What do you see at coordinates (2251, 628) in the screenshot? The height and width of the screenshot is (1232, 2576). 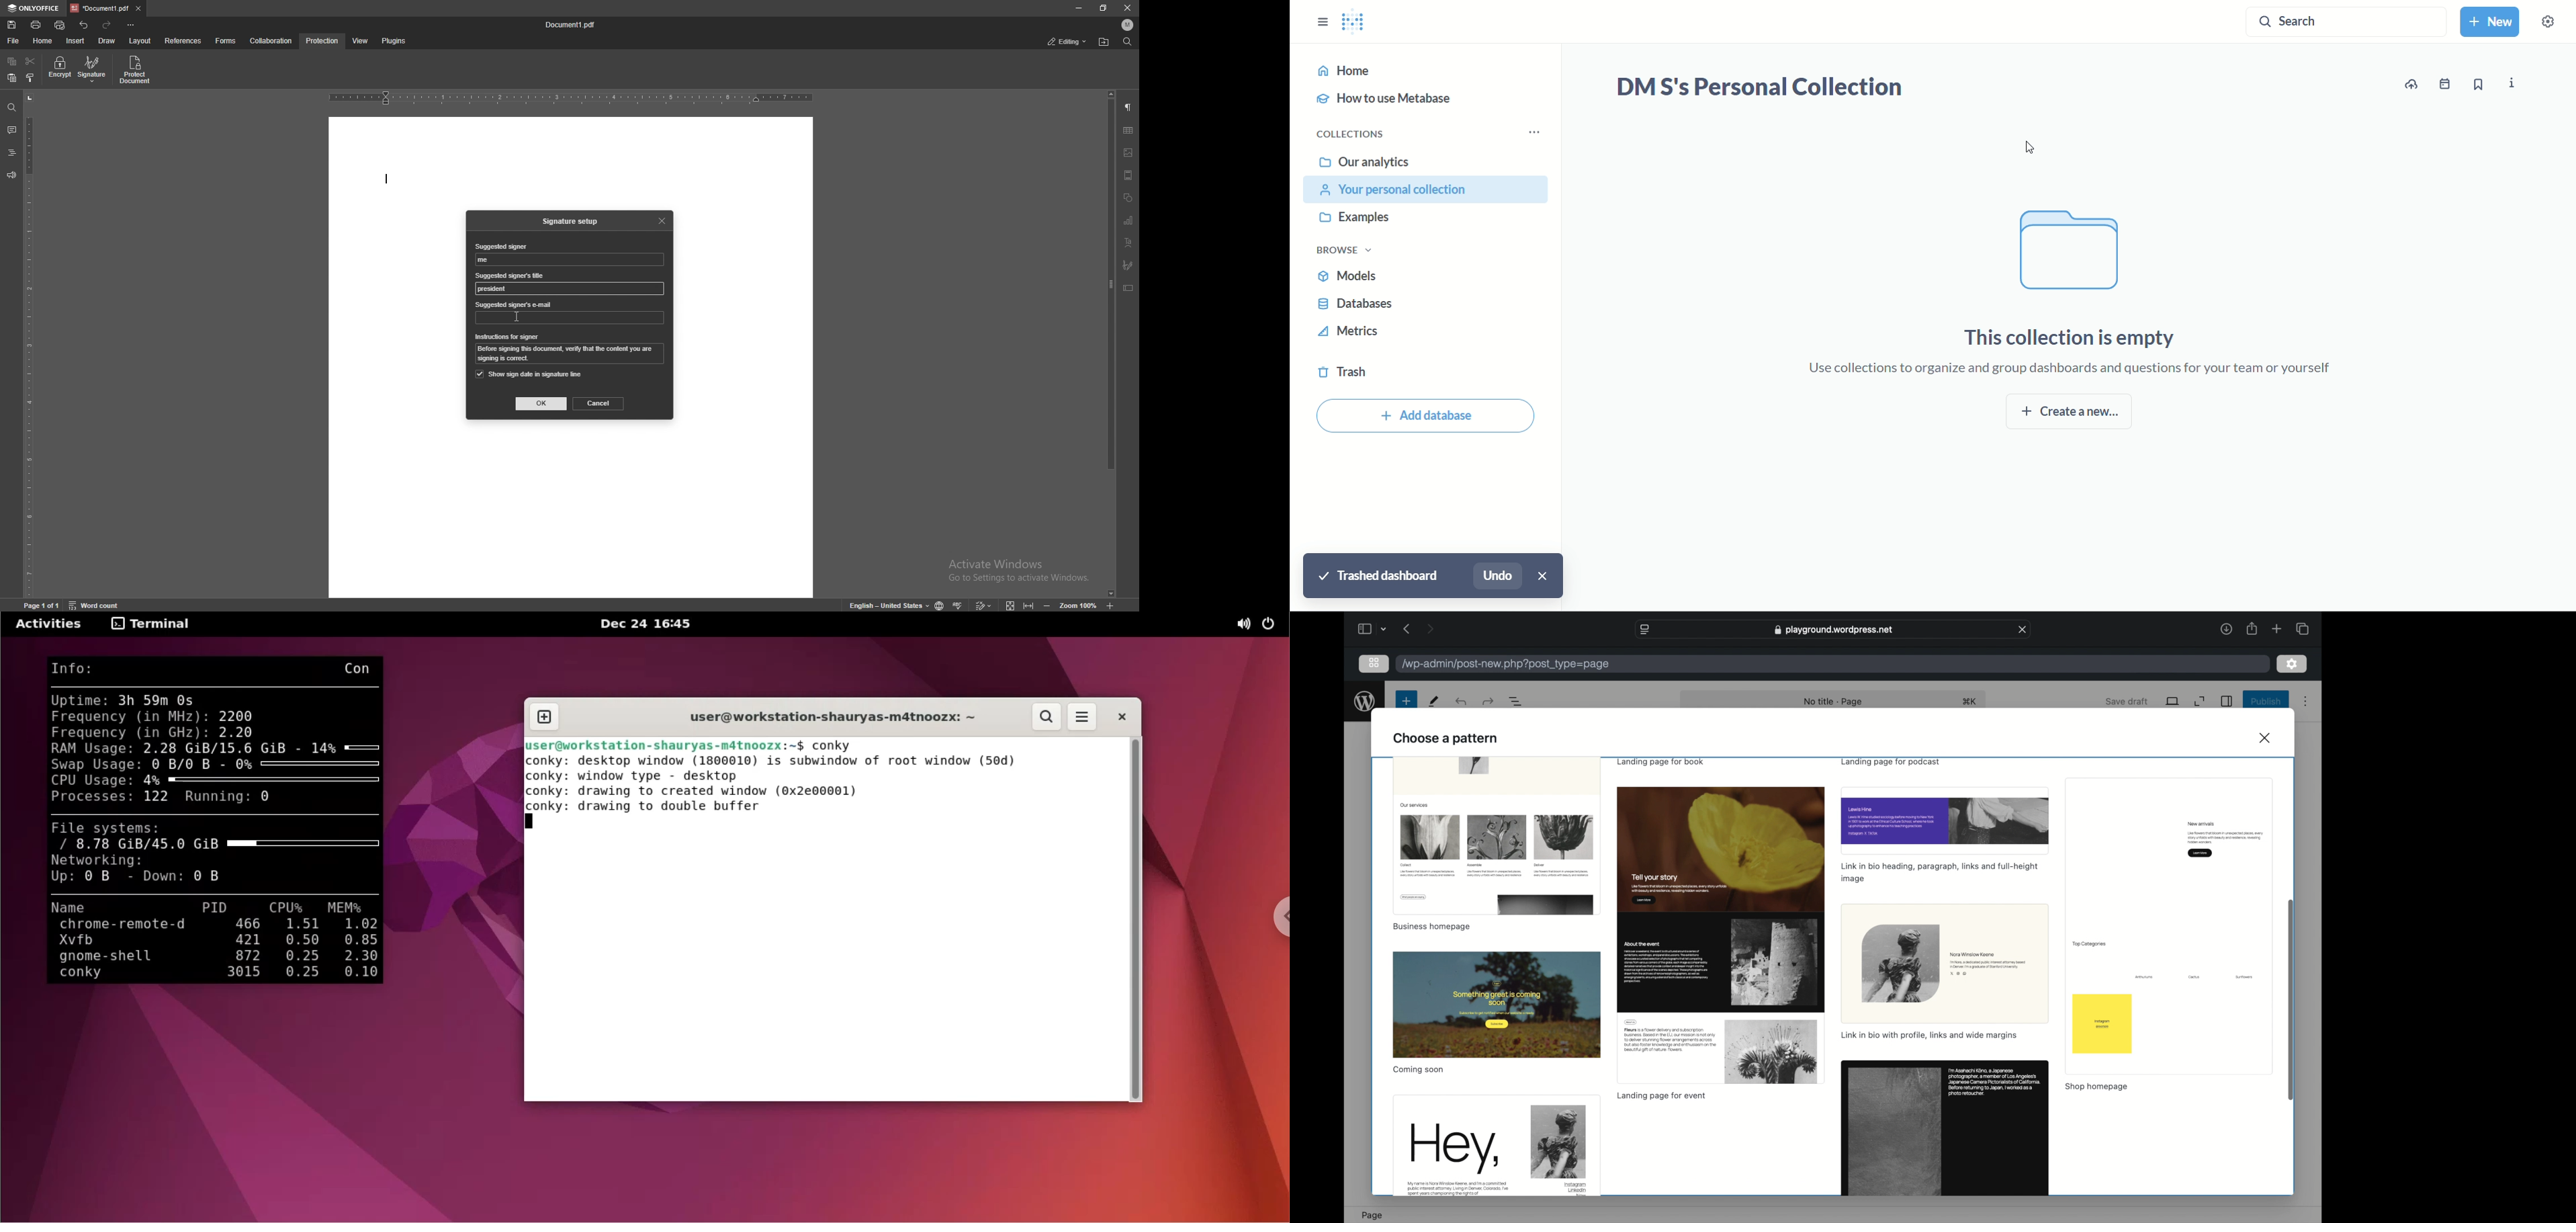 I see `share` at bounding box center [2251, 628].